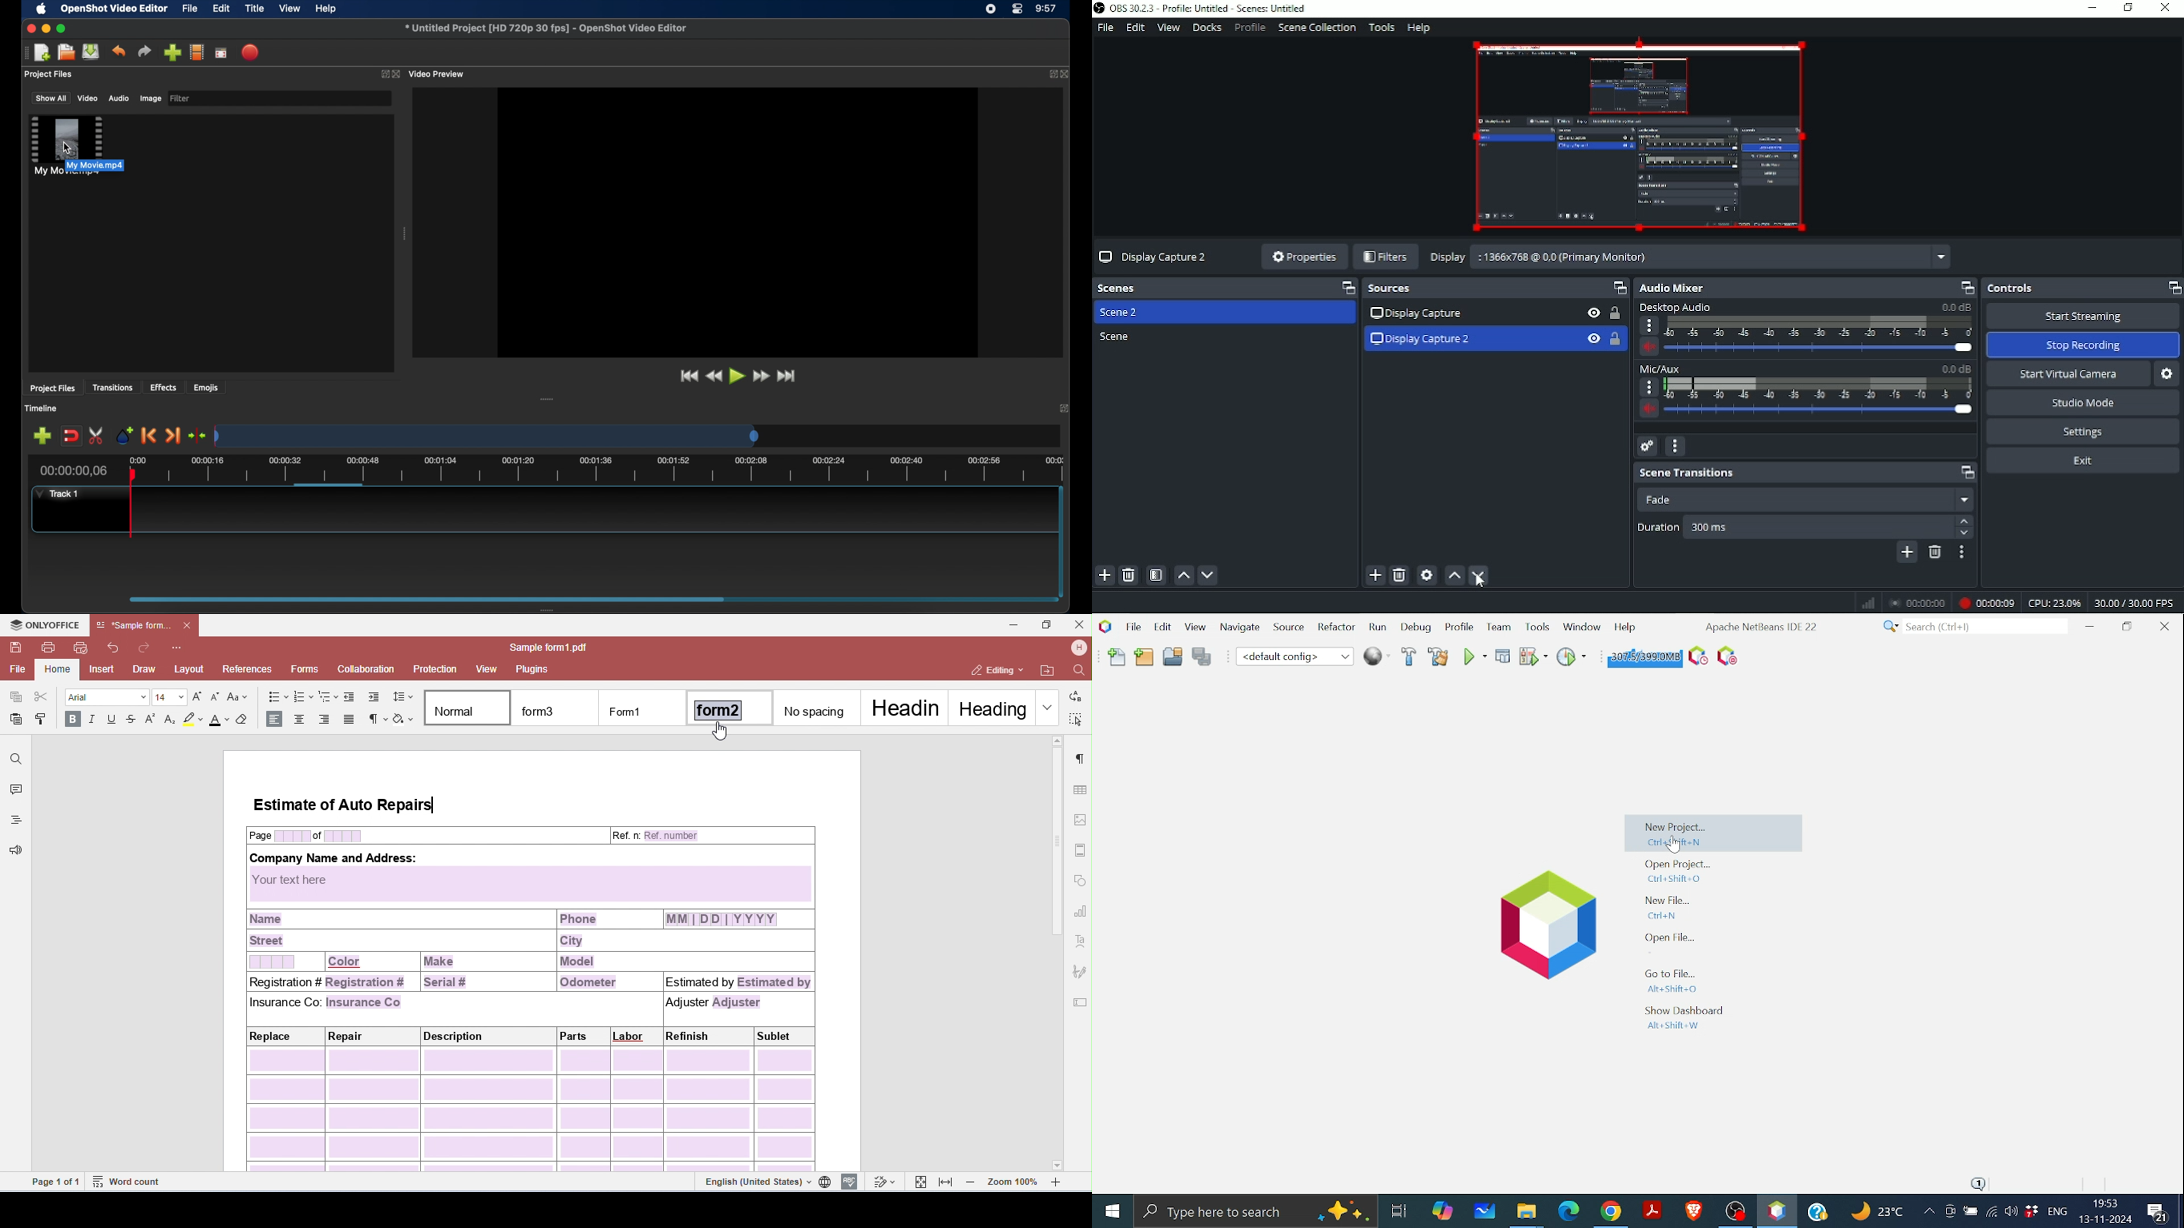 This screenshot has width=2184, height=1232. I want to click on Remove configurable transition, so click(1935, 553).